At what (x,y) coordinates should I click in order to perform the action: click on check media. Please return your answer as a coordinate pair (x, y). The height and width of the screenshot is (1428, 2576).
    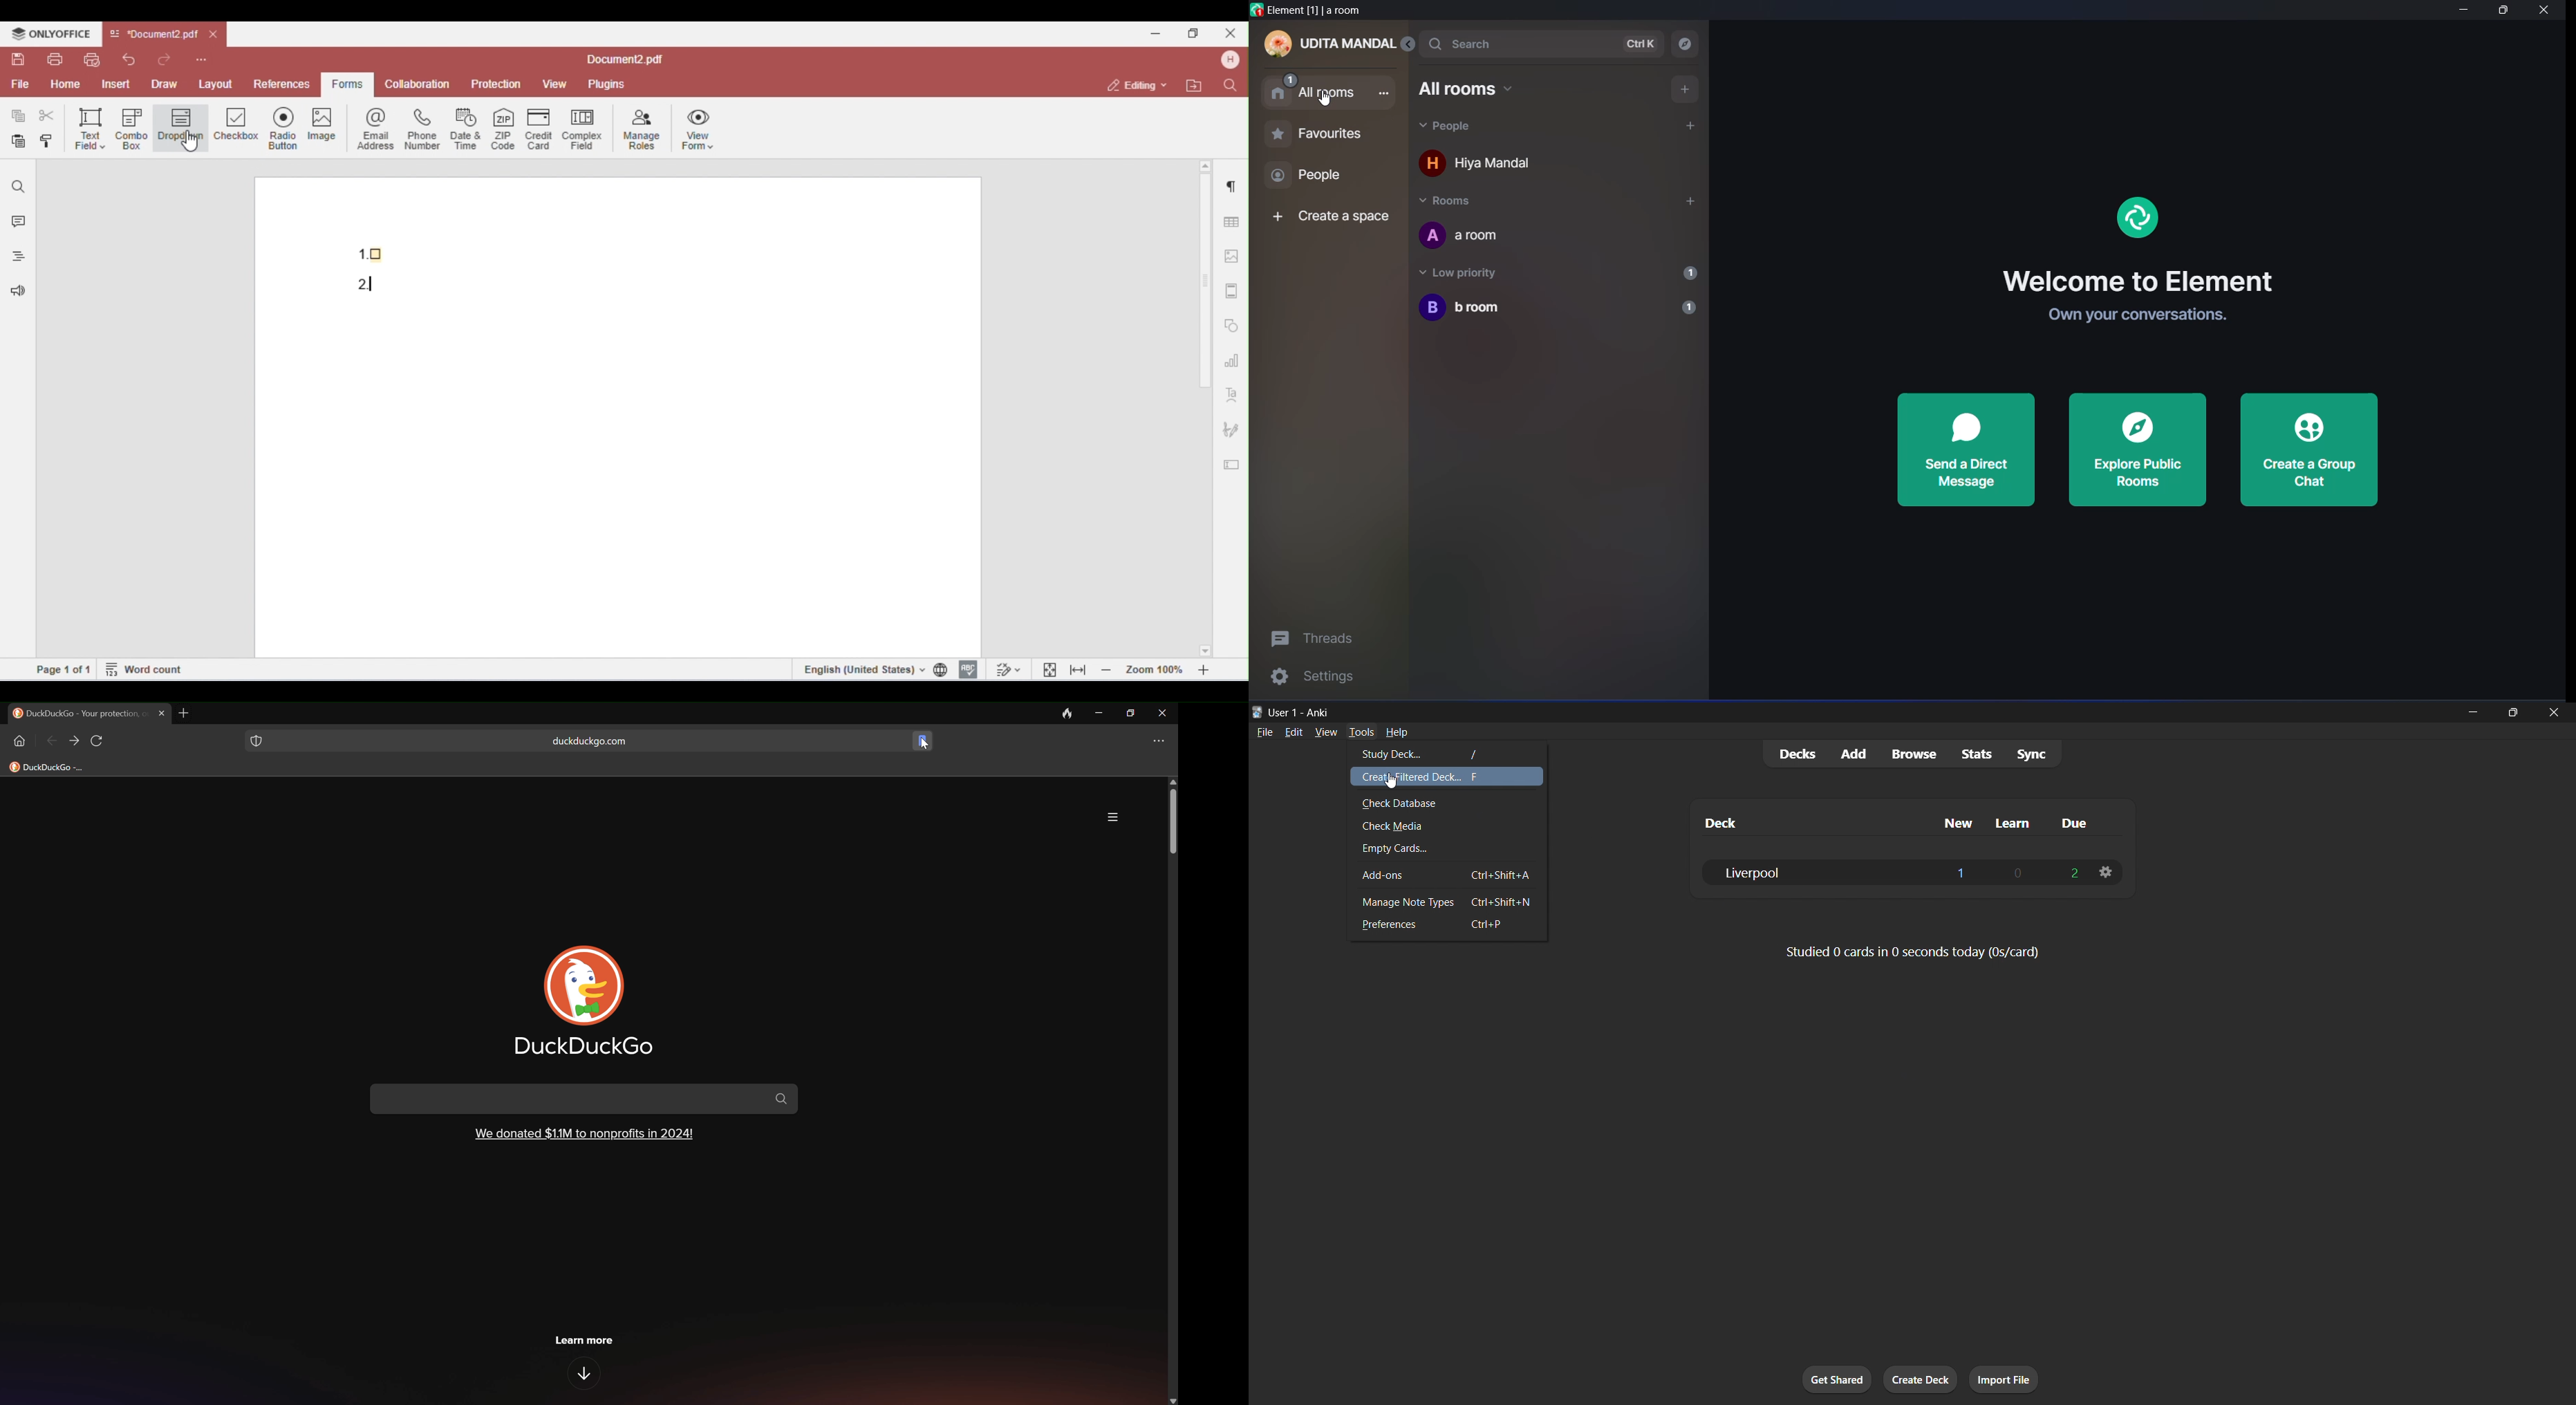
    Looking at the image, I should click on (1446, 827).